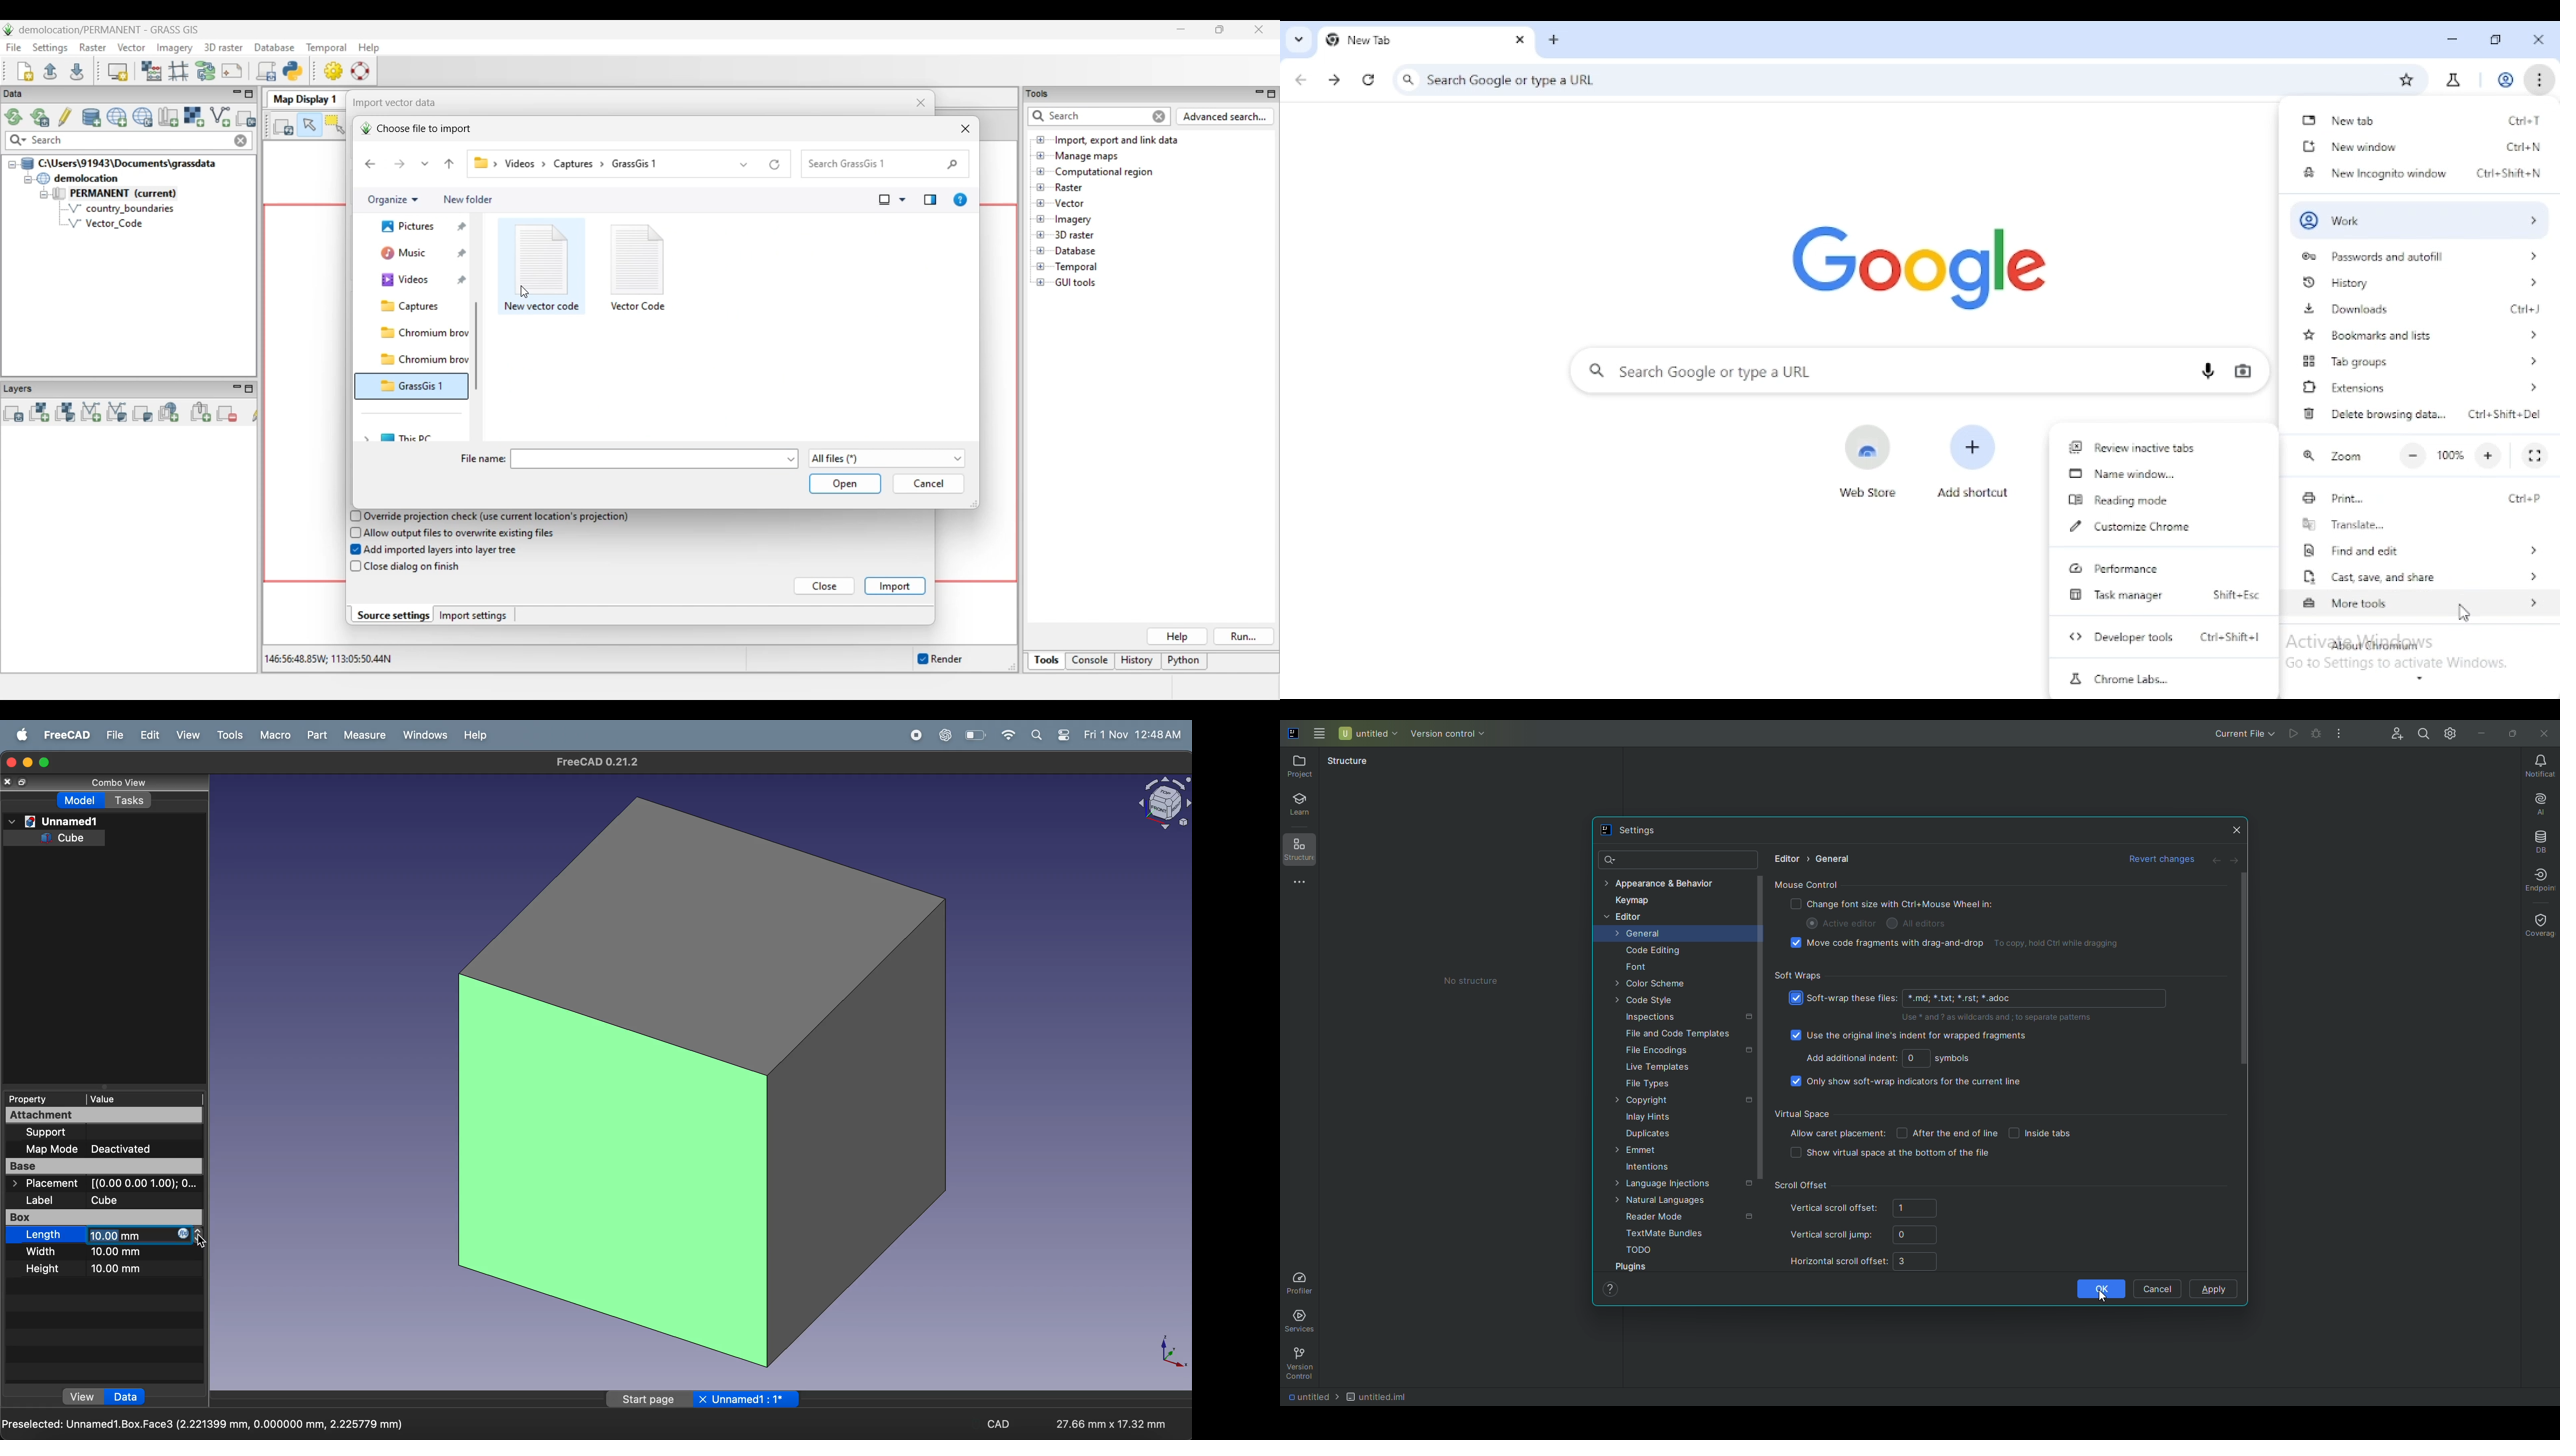 The width and height of the screenshot is (2576, 1456). What do you see at coordinates (1162, 806) in the screenshot?
I see `object view` at bounding box center [1162, 806].